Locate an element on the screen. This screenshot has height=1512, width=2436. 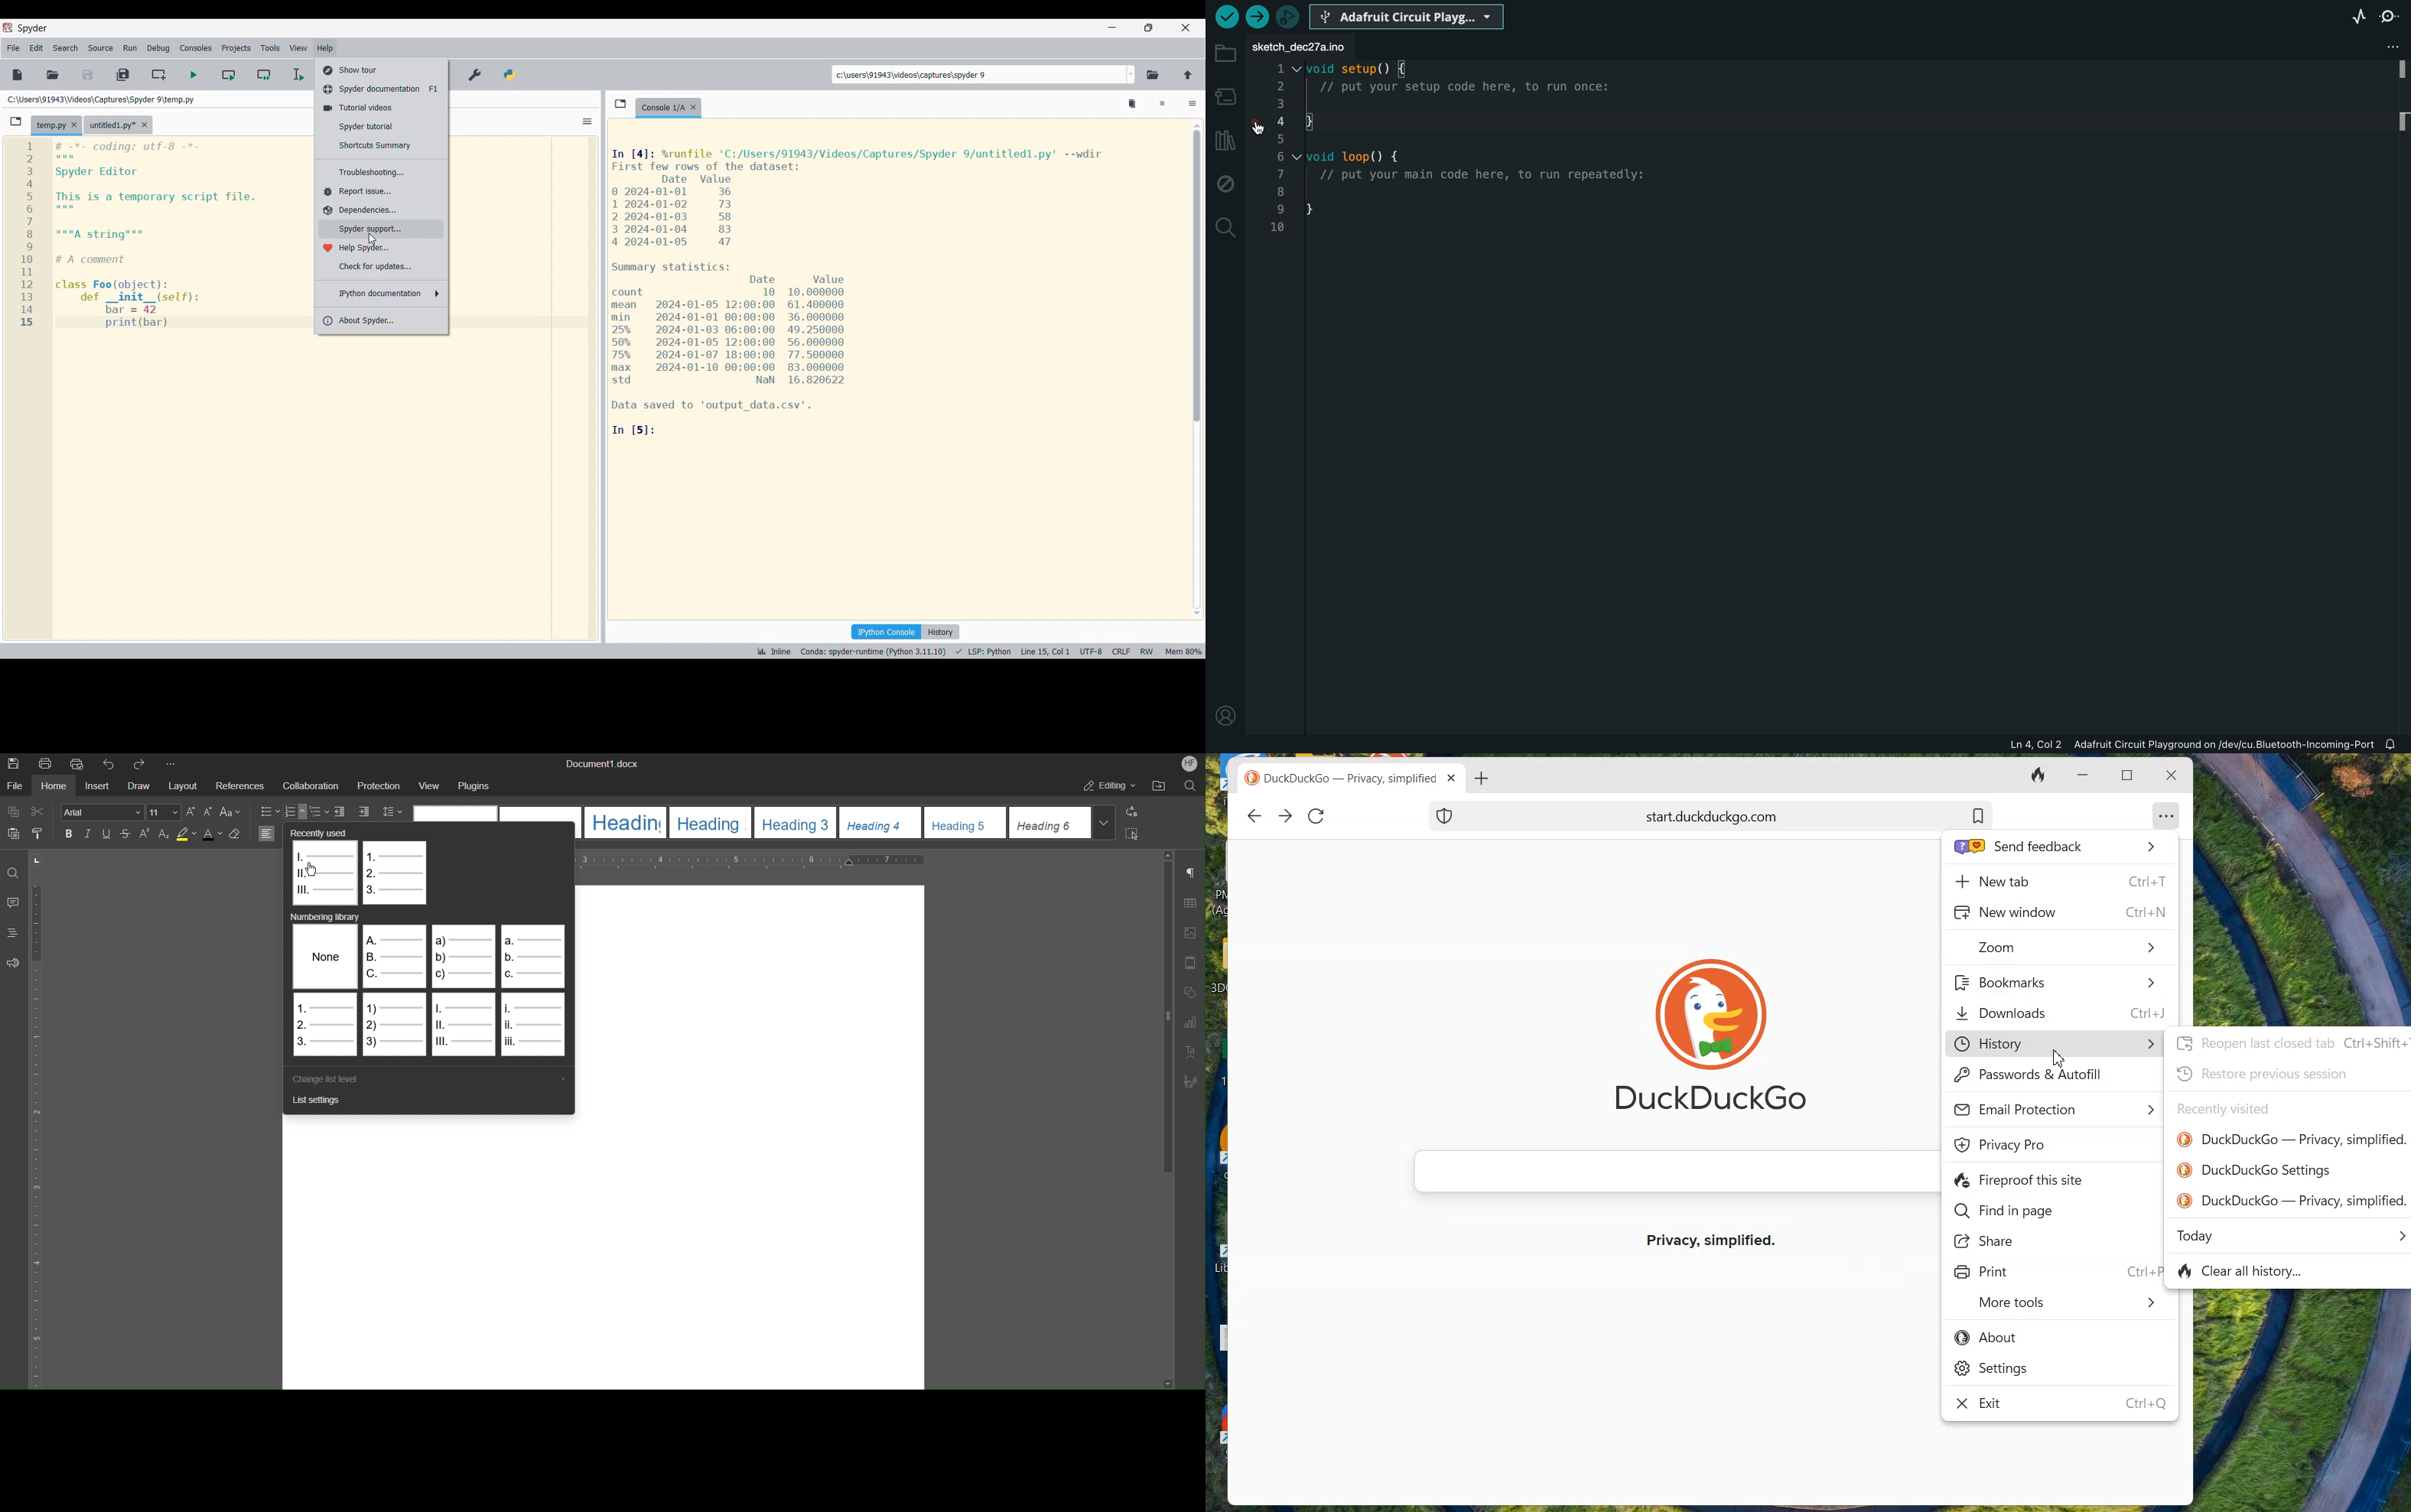
Passwords and Autofill is located at coordinates (2034, 1077).